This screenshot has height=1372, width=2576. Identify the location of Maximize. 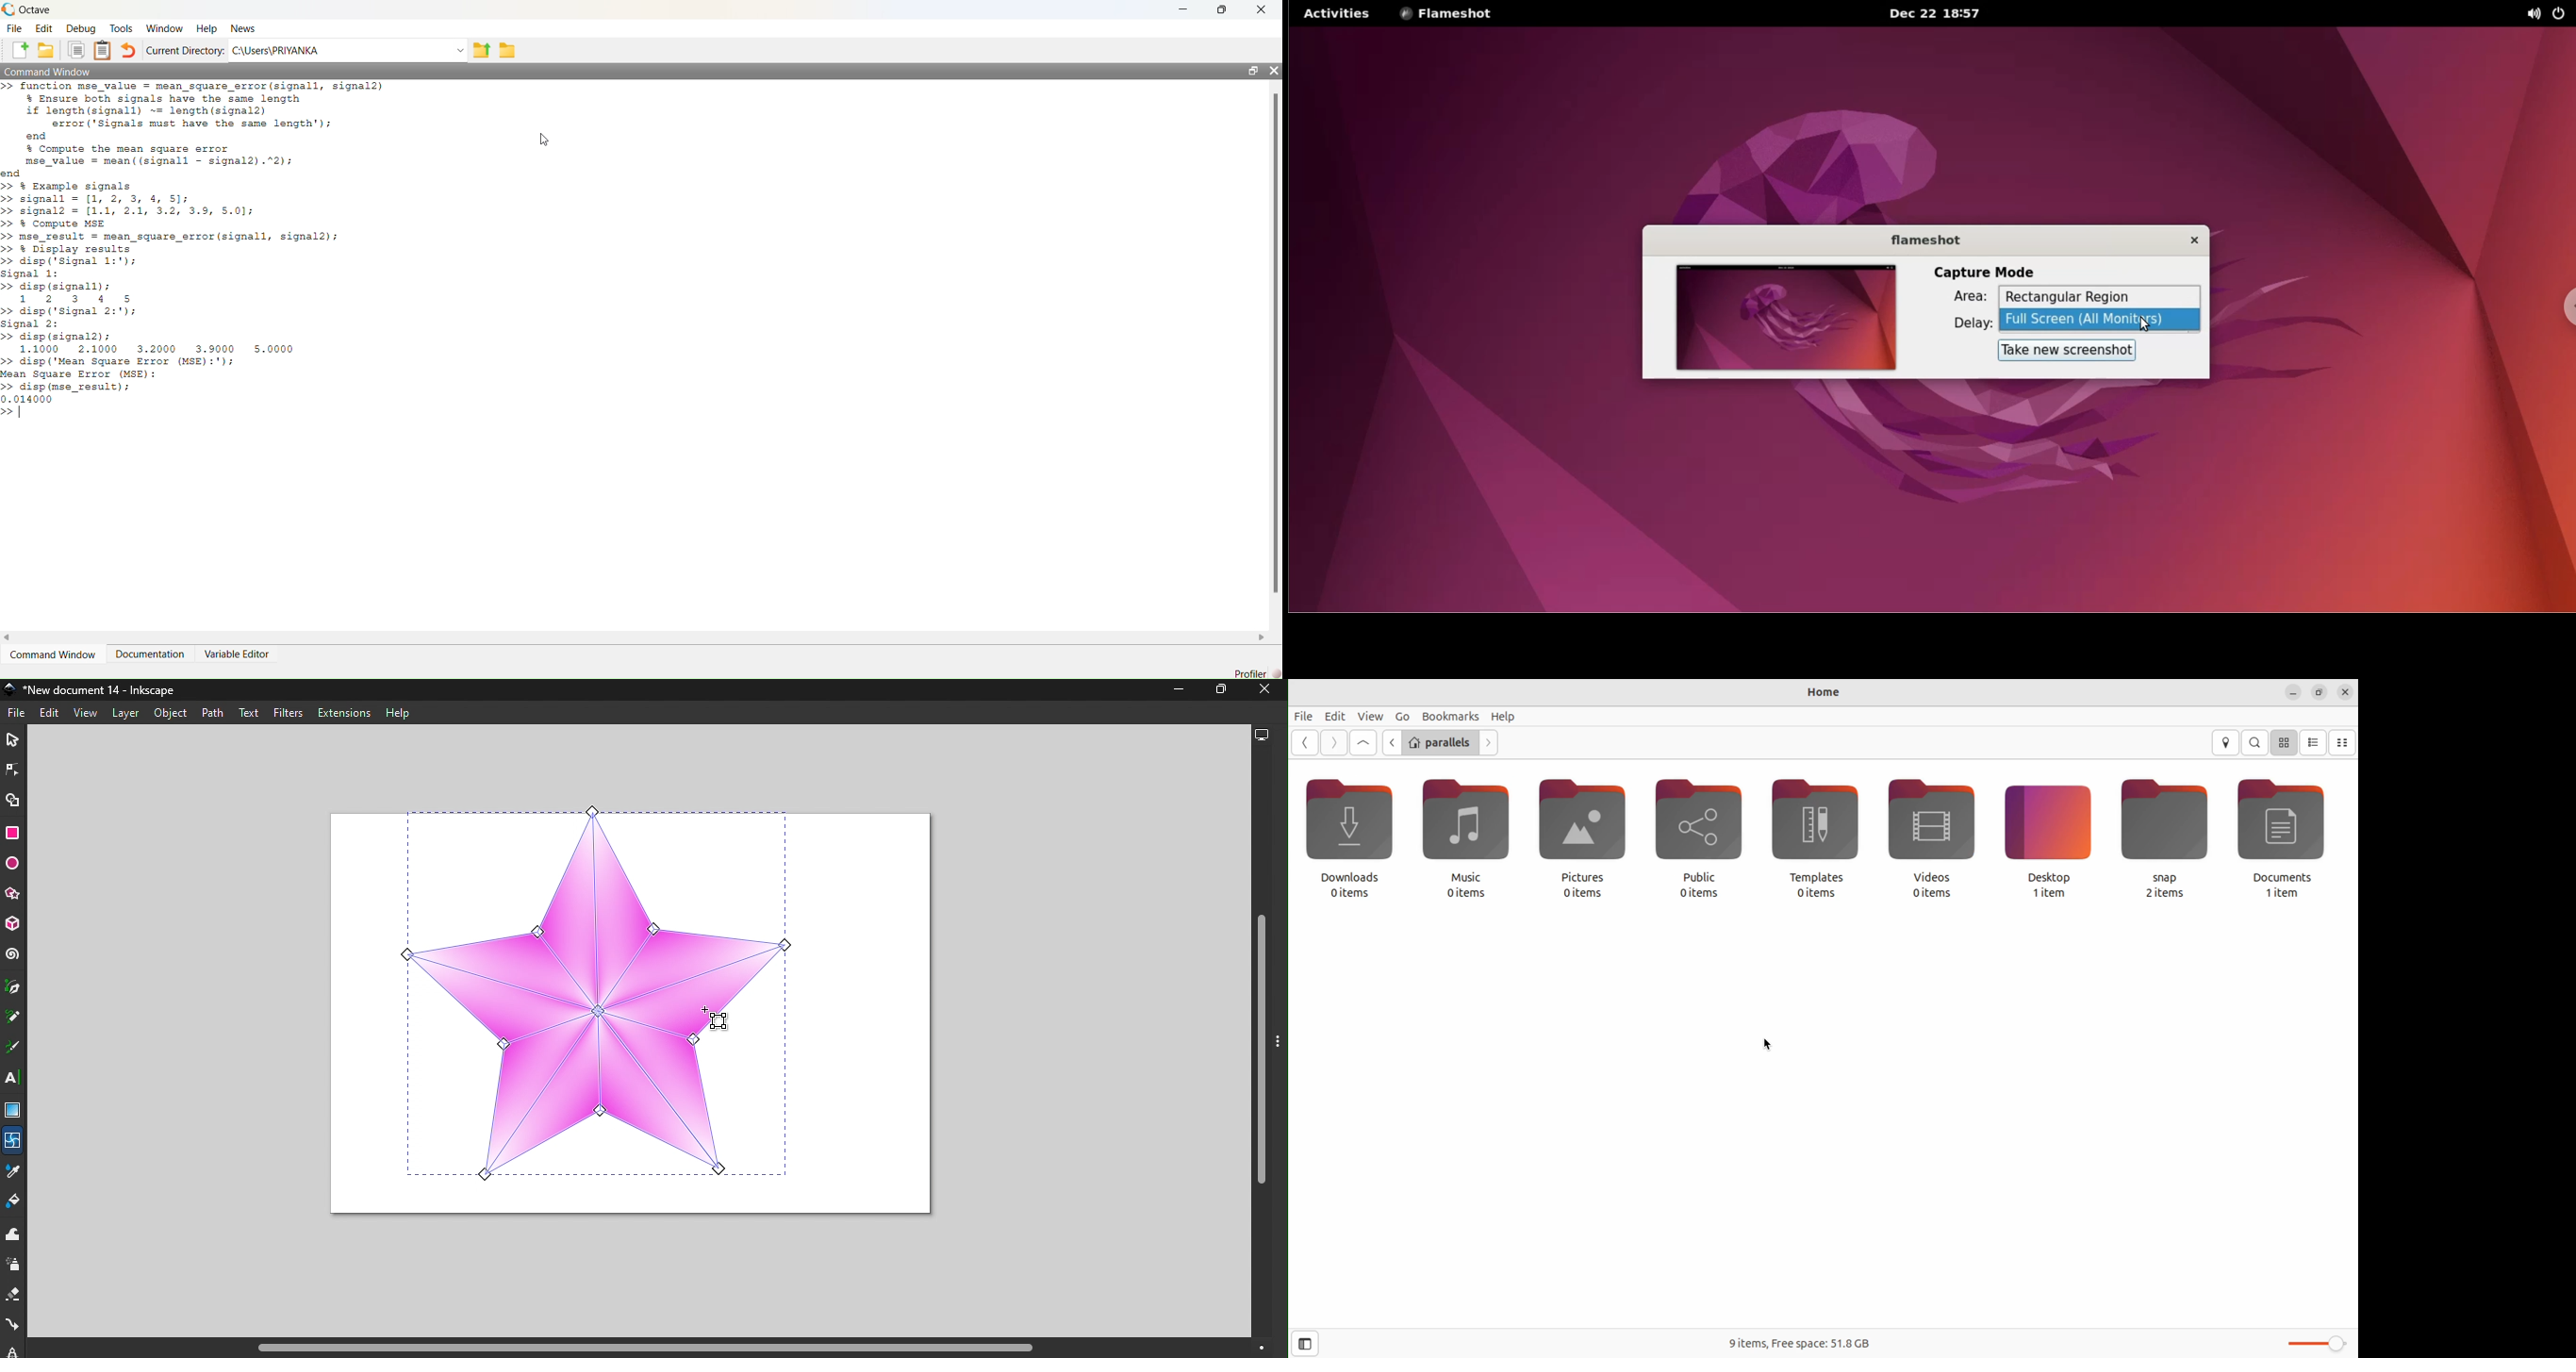
(1215, 690).